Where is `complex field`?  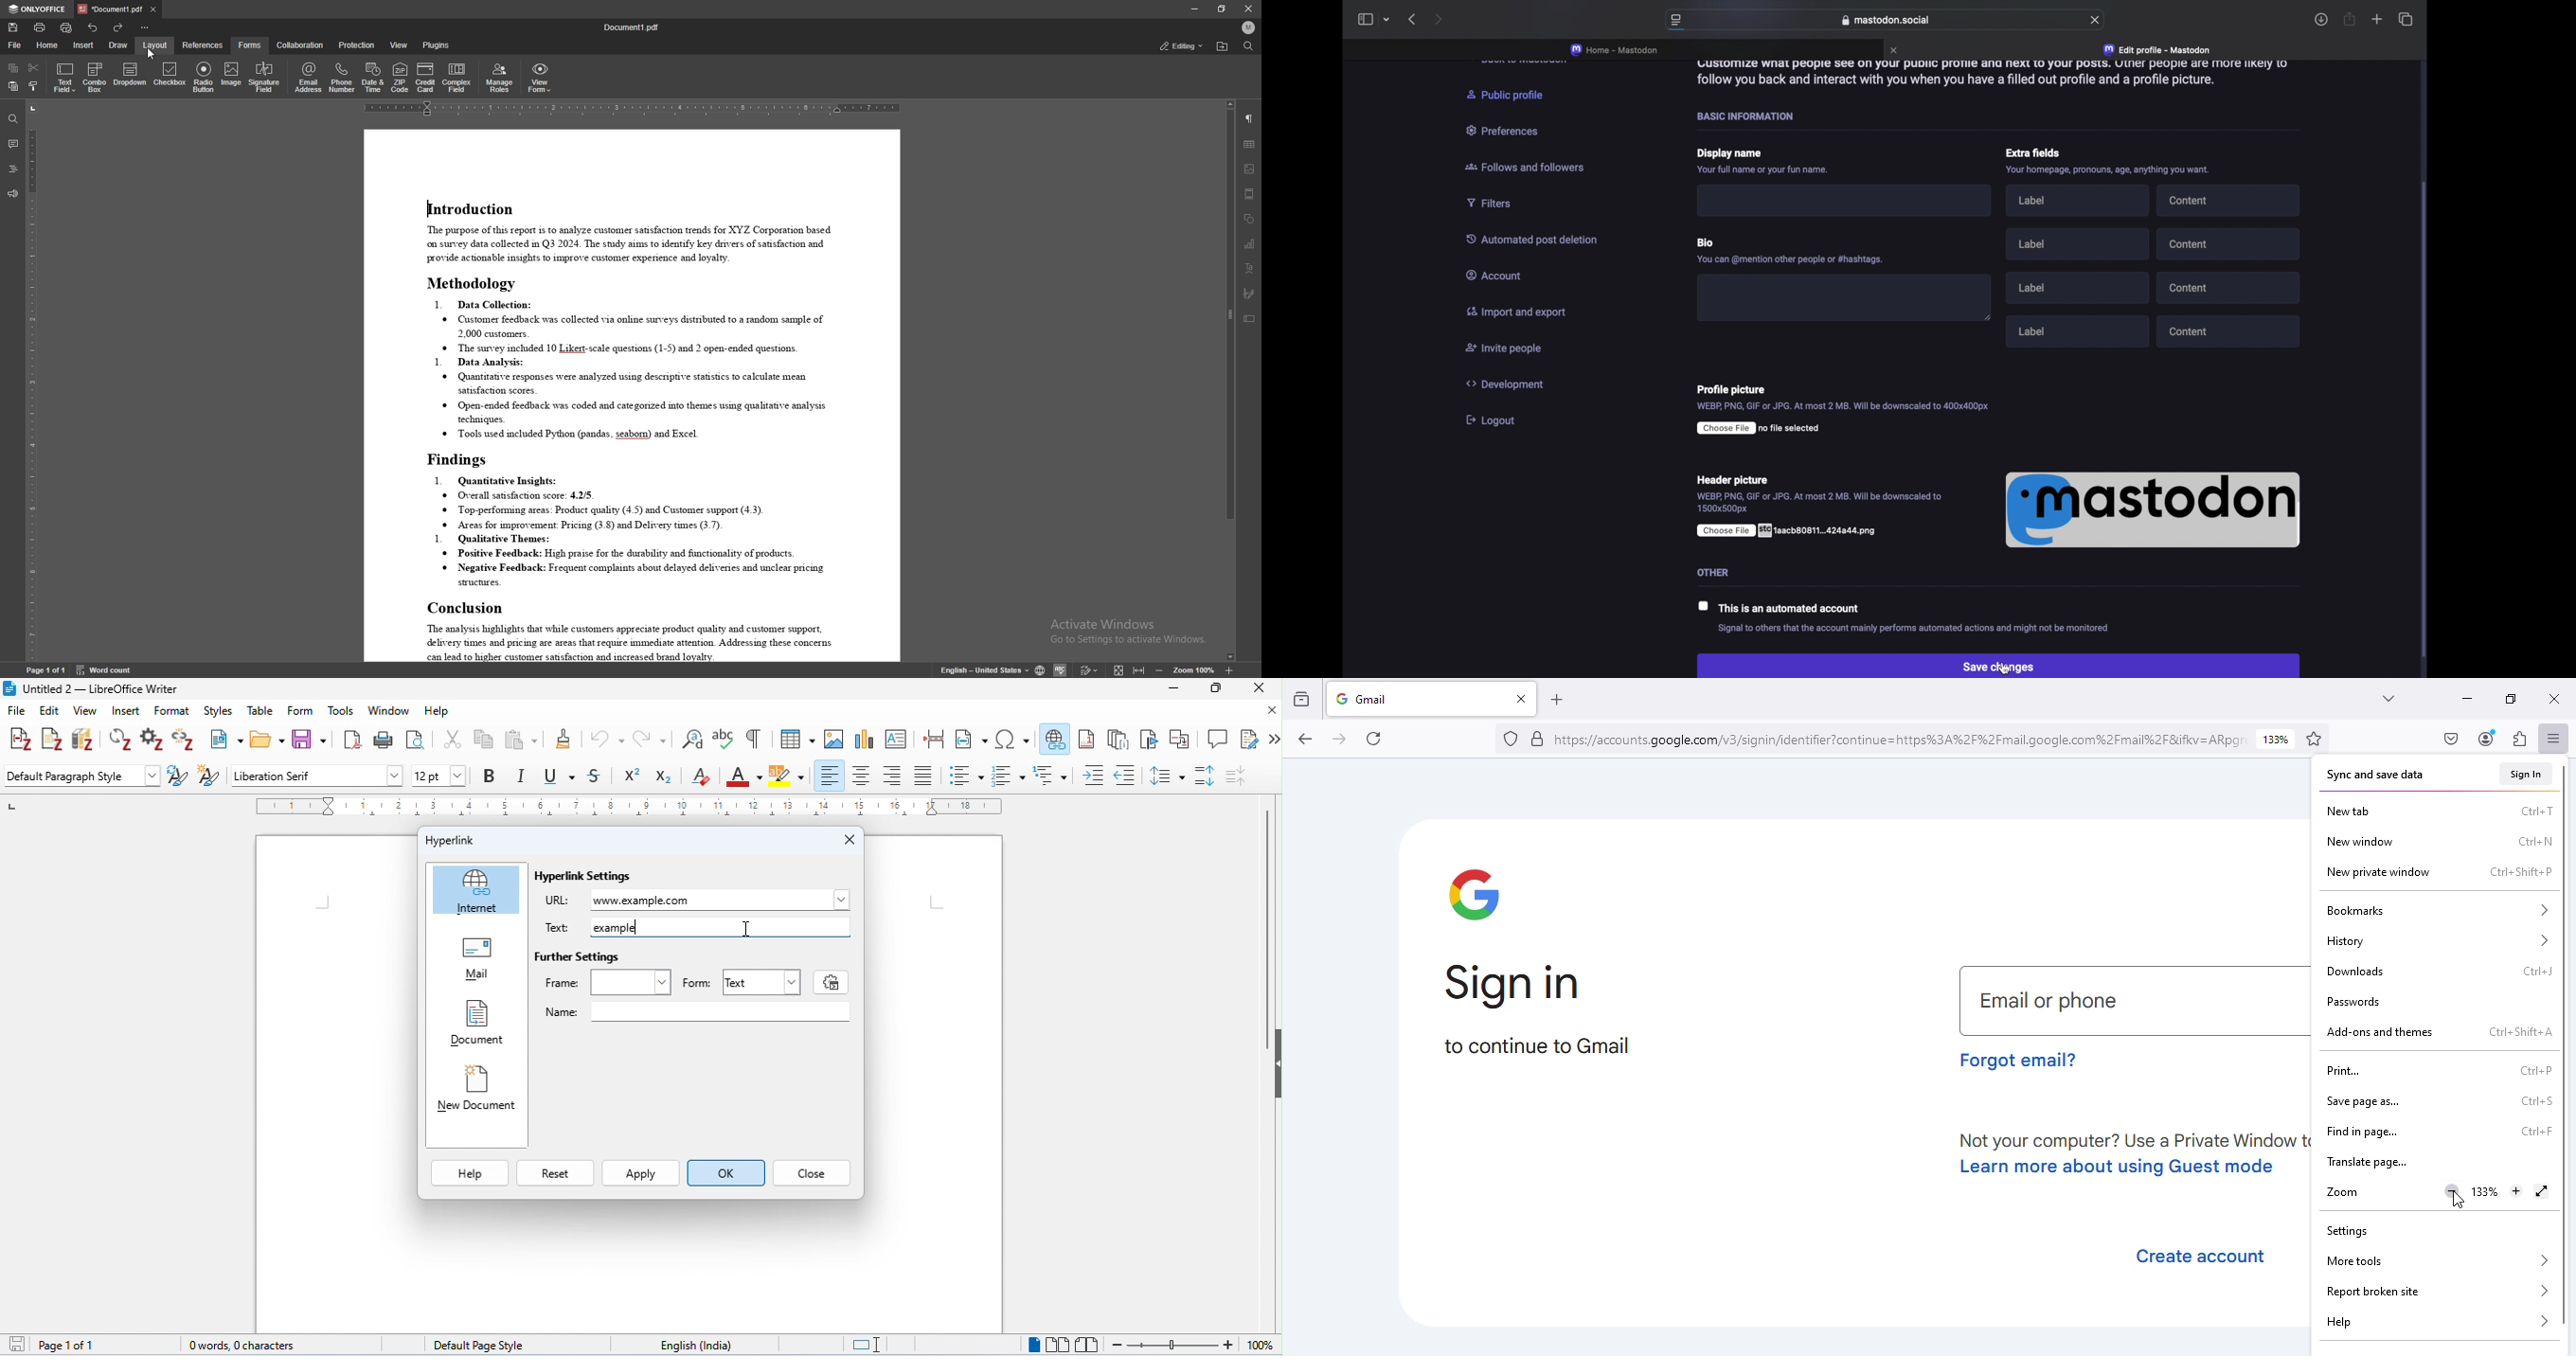
complex field is located at coordinates (457, 78).